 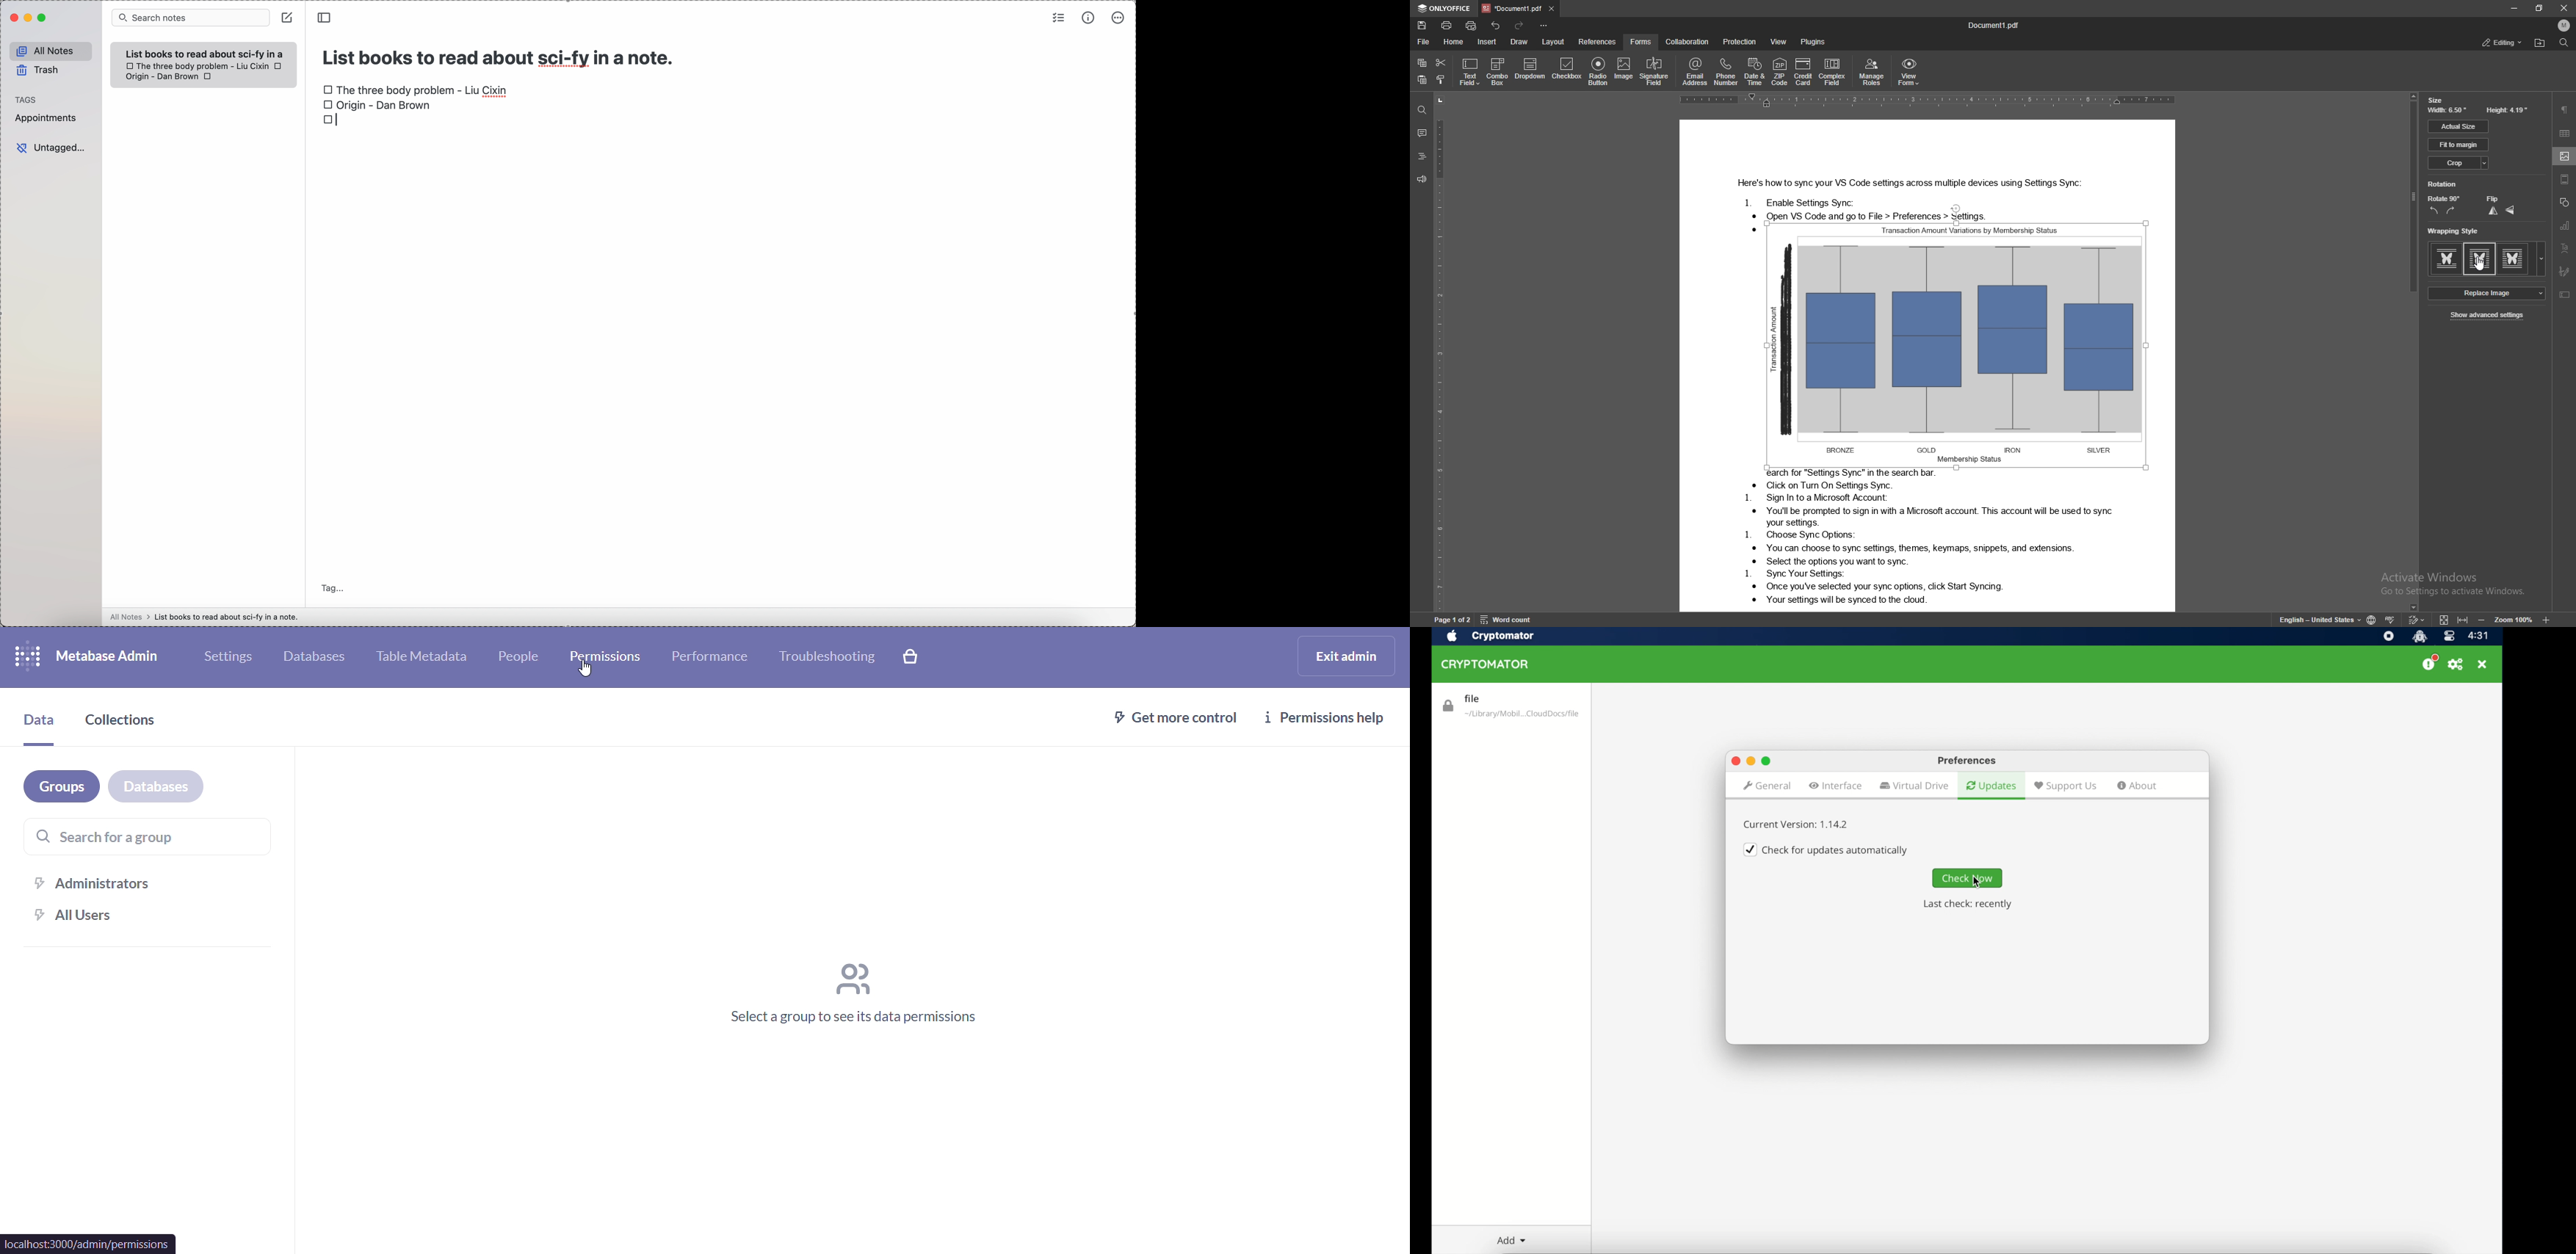 What do you see at coordinates (2565, 43) in the screenshot?
I see `find` at bounding box center [2565, 43].